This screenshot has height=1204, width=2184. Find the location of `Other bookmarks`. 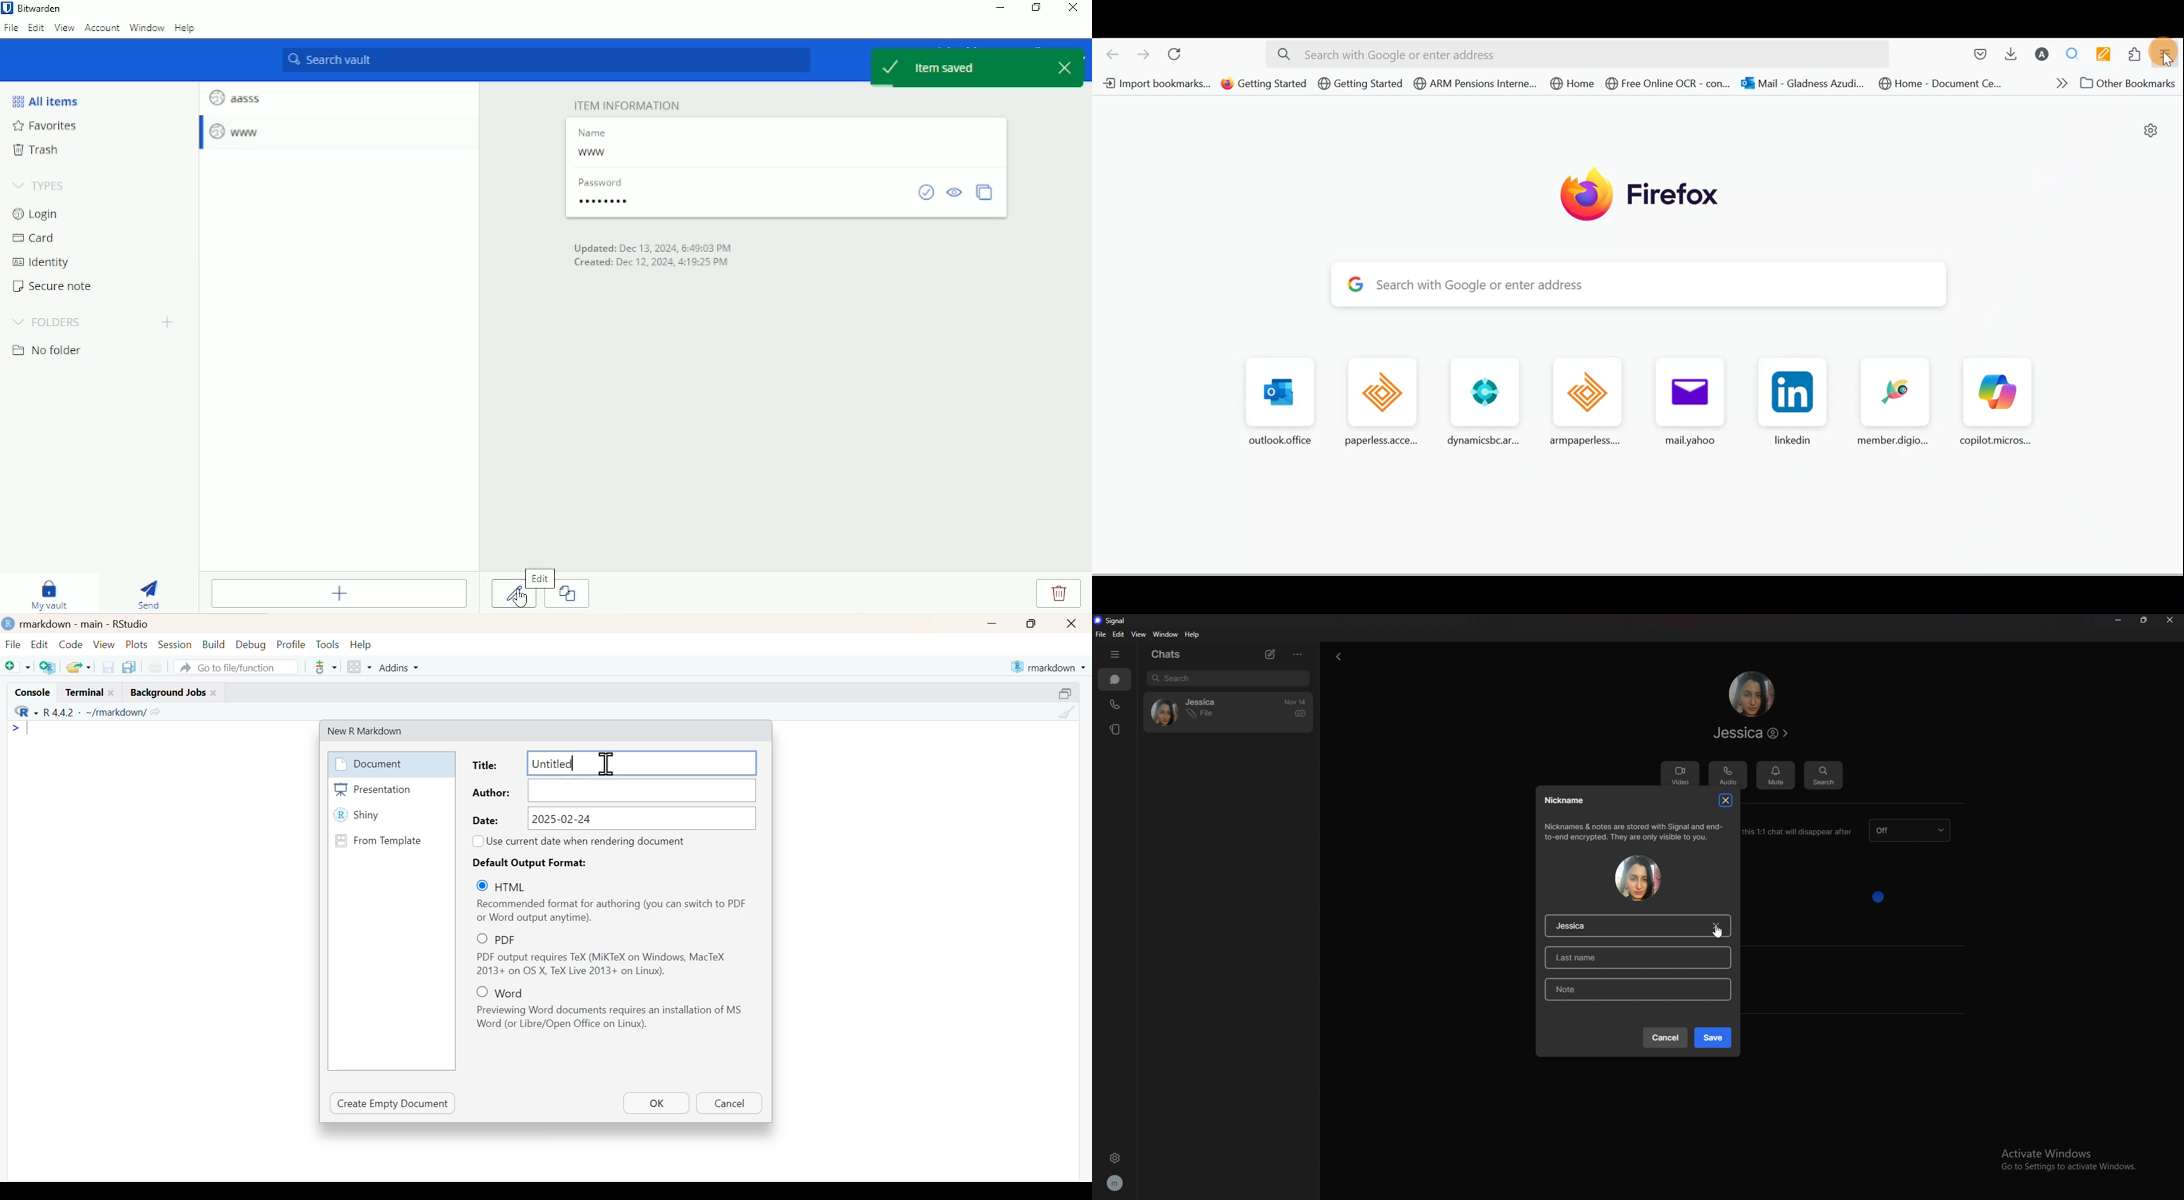

Other bookmarks is located at coordinates (2132, 84).